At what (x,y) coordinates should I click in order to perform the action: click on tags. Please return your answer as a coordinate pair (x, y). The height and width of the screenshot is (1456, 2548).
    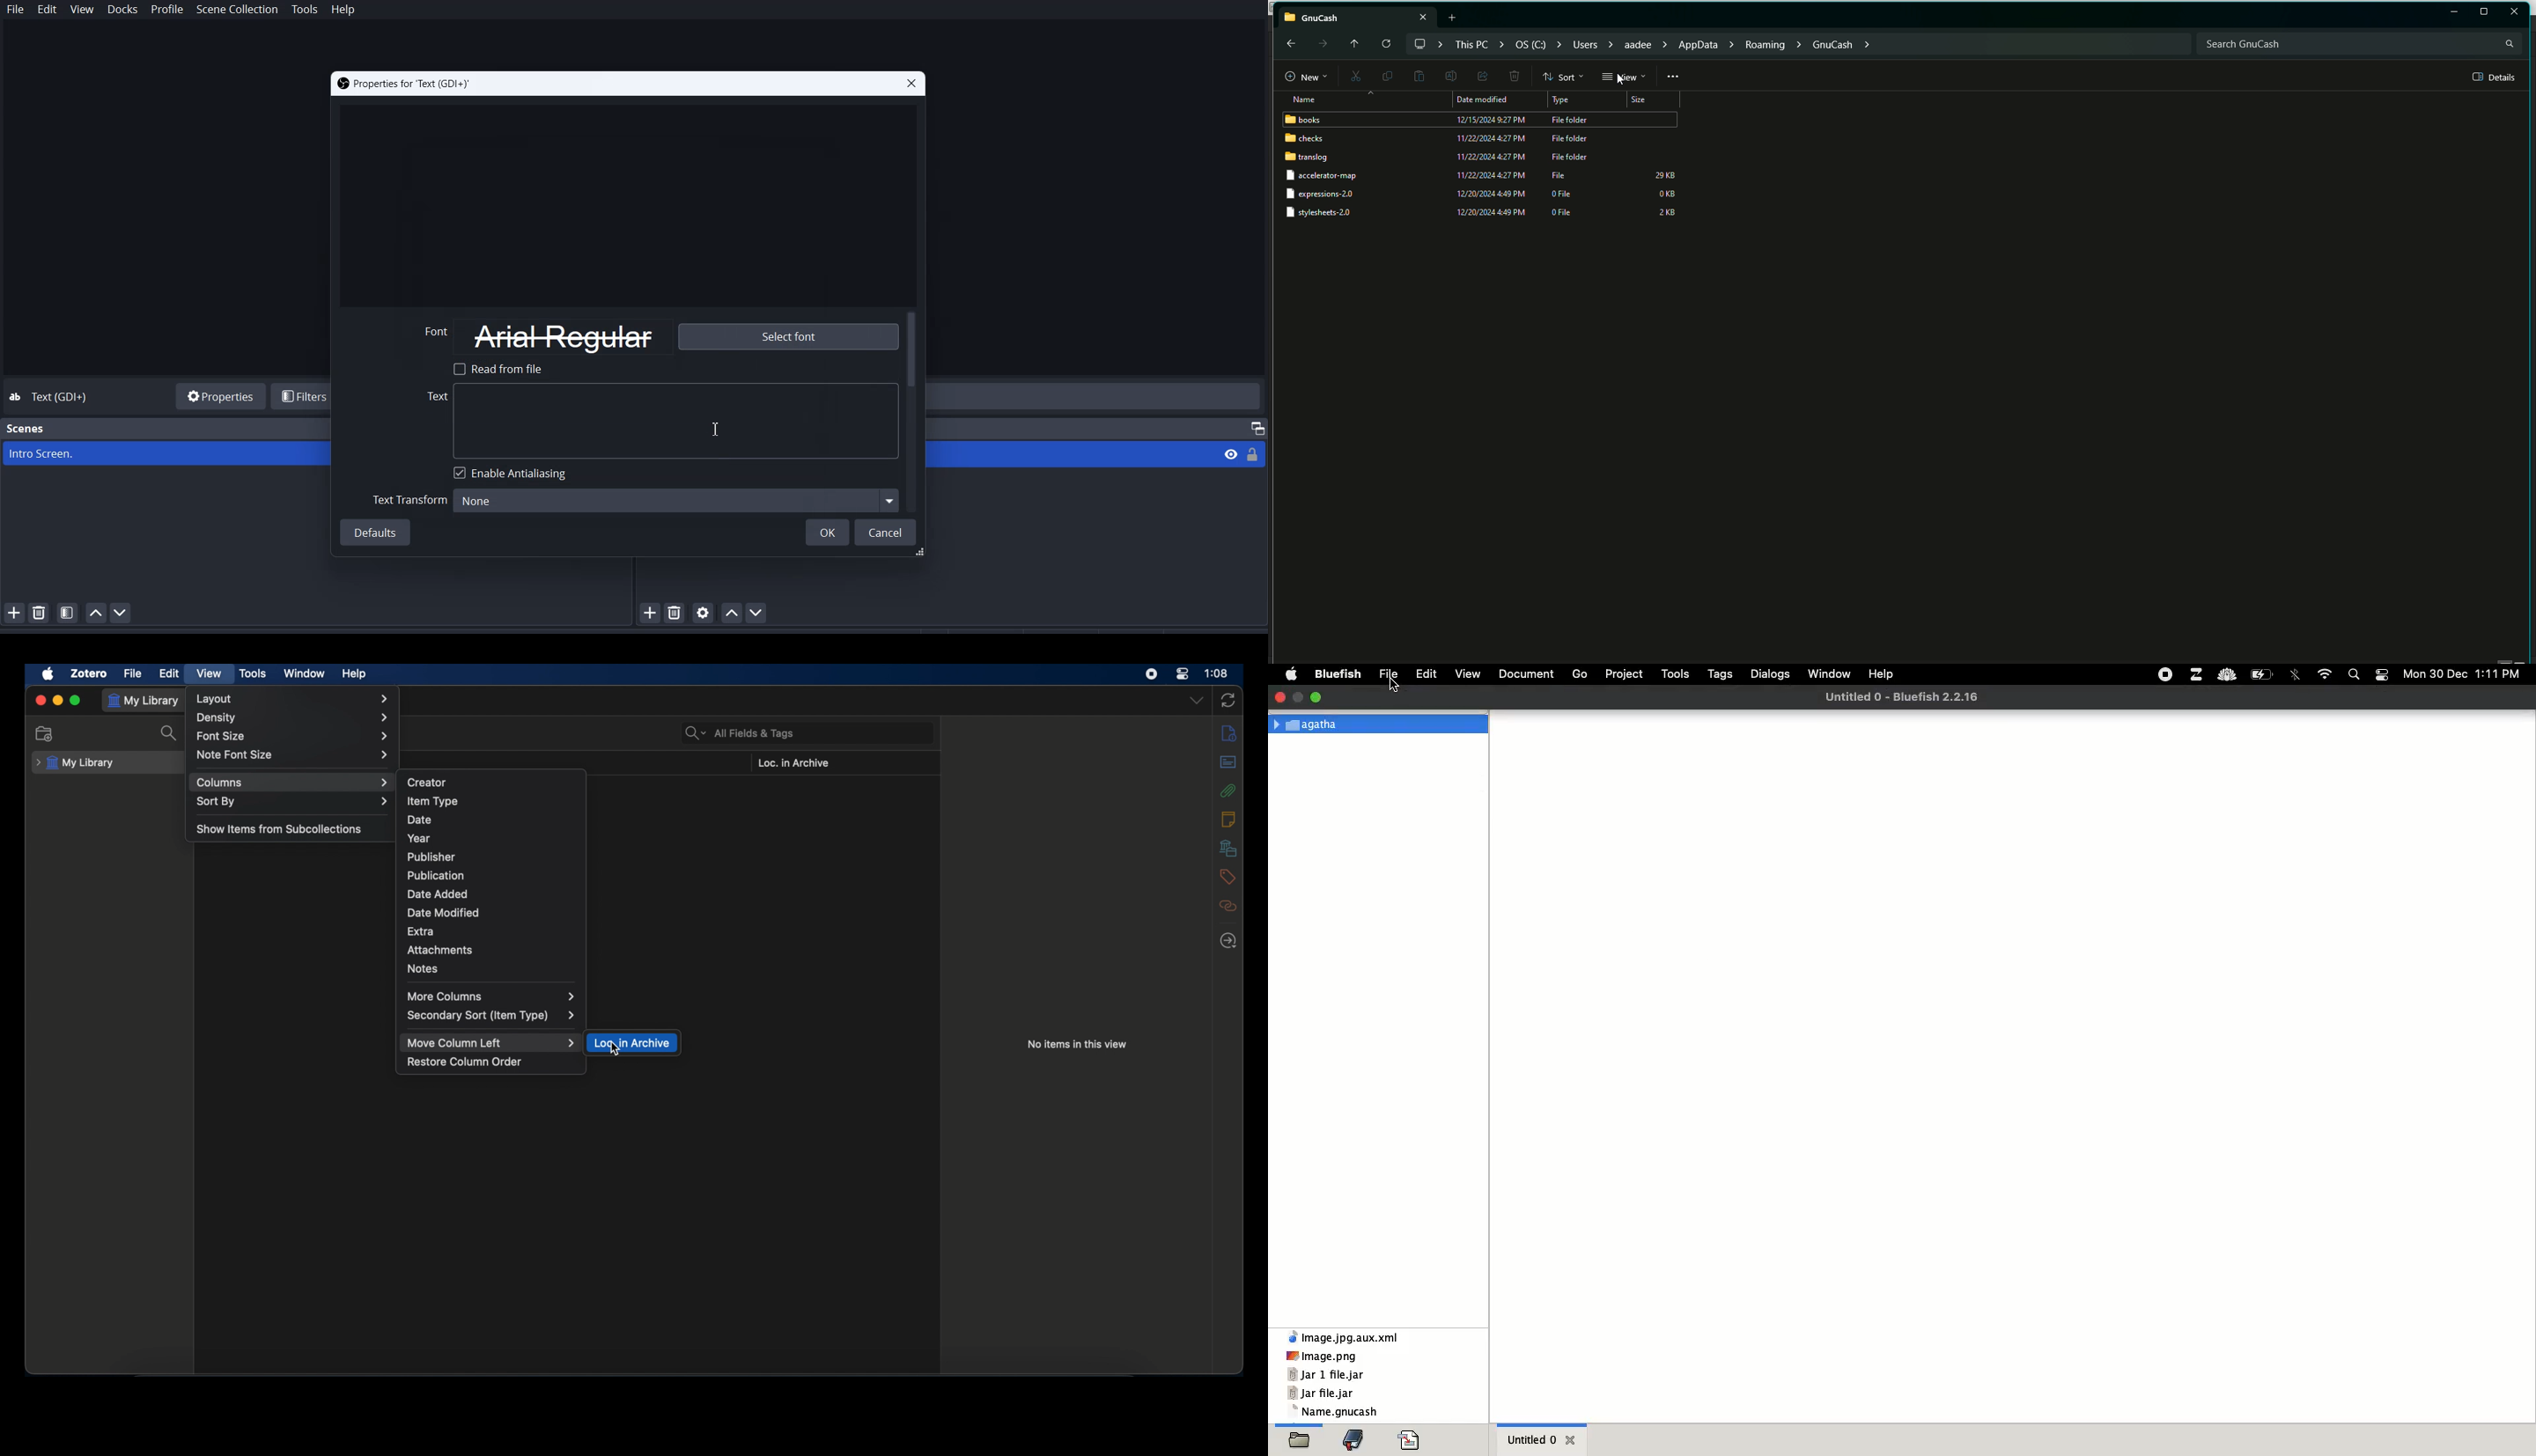
    Looking at the image, I should click on (1721, 673).